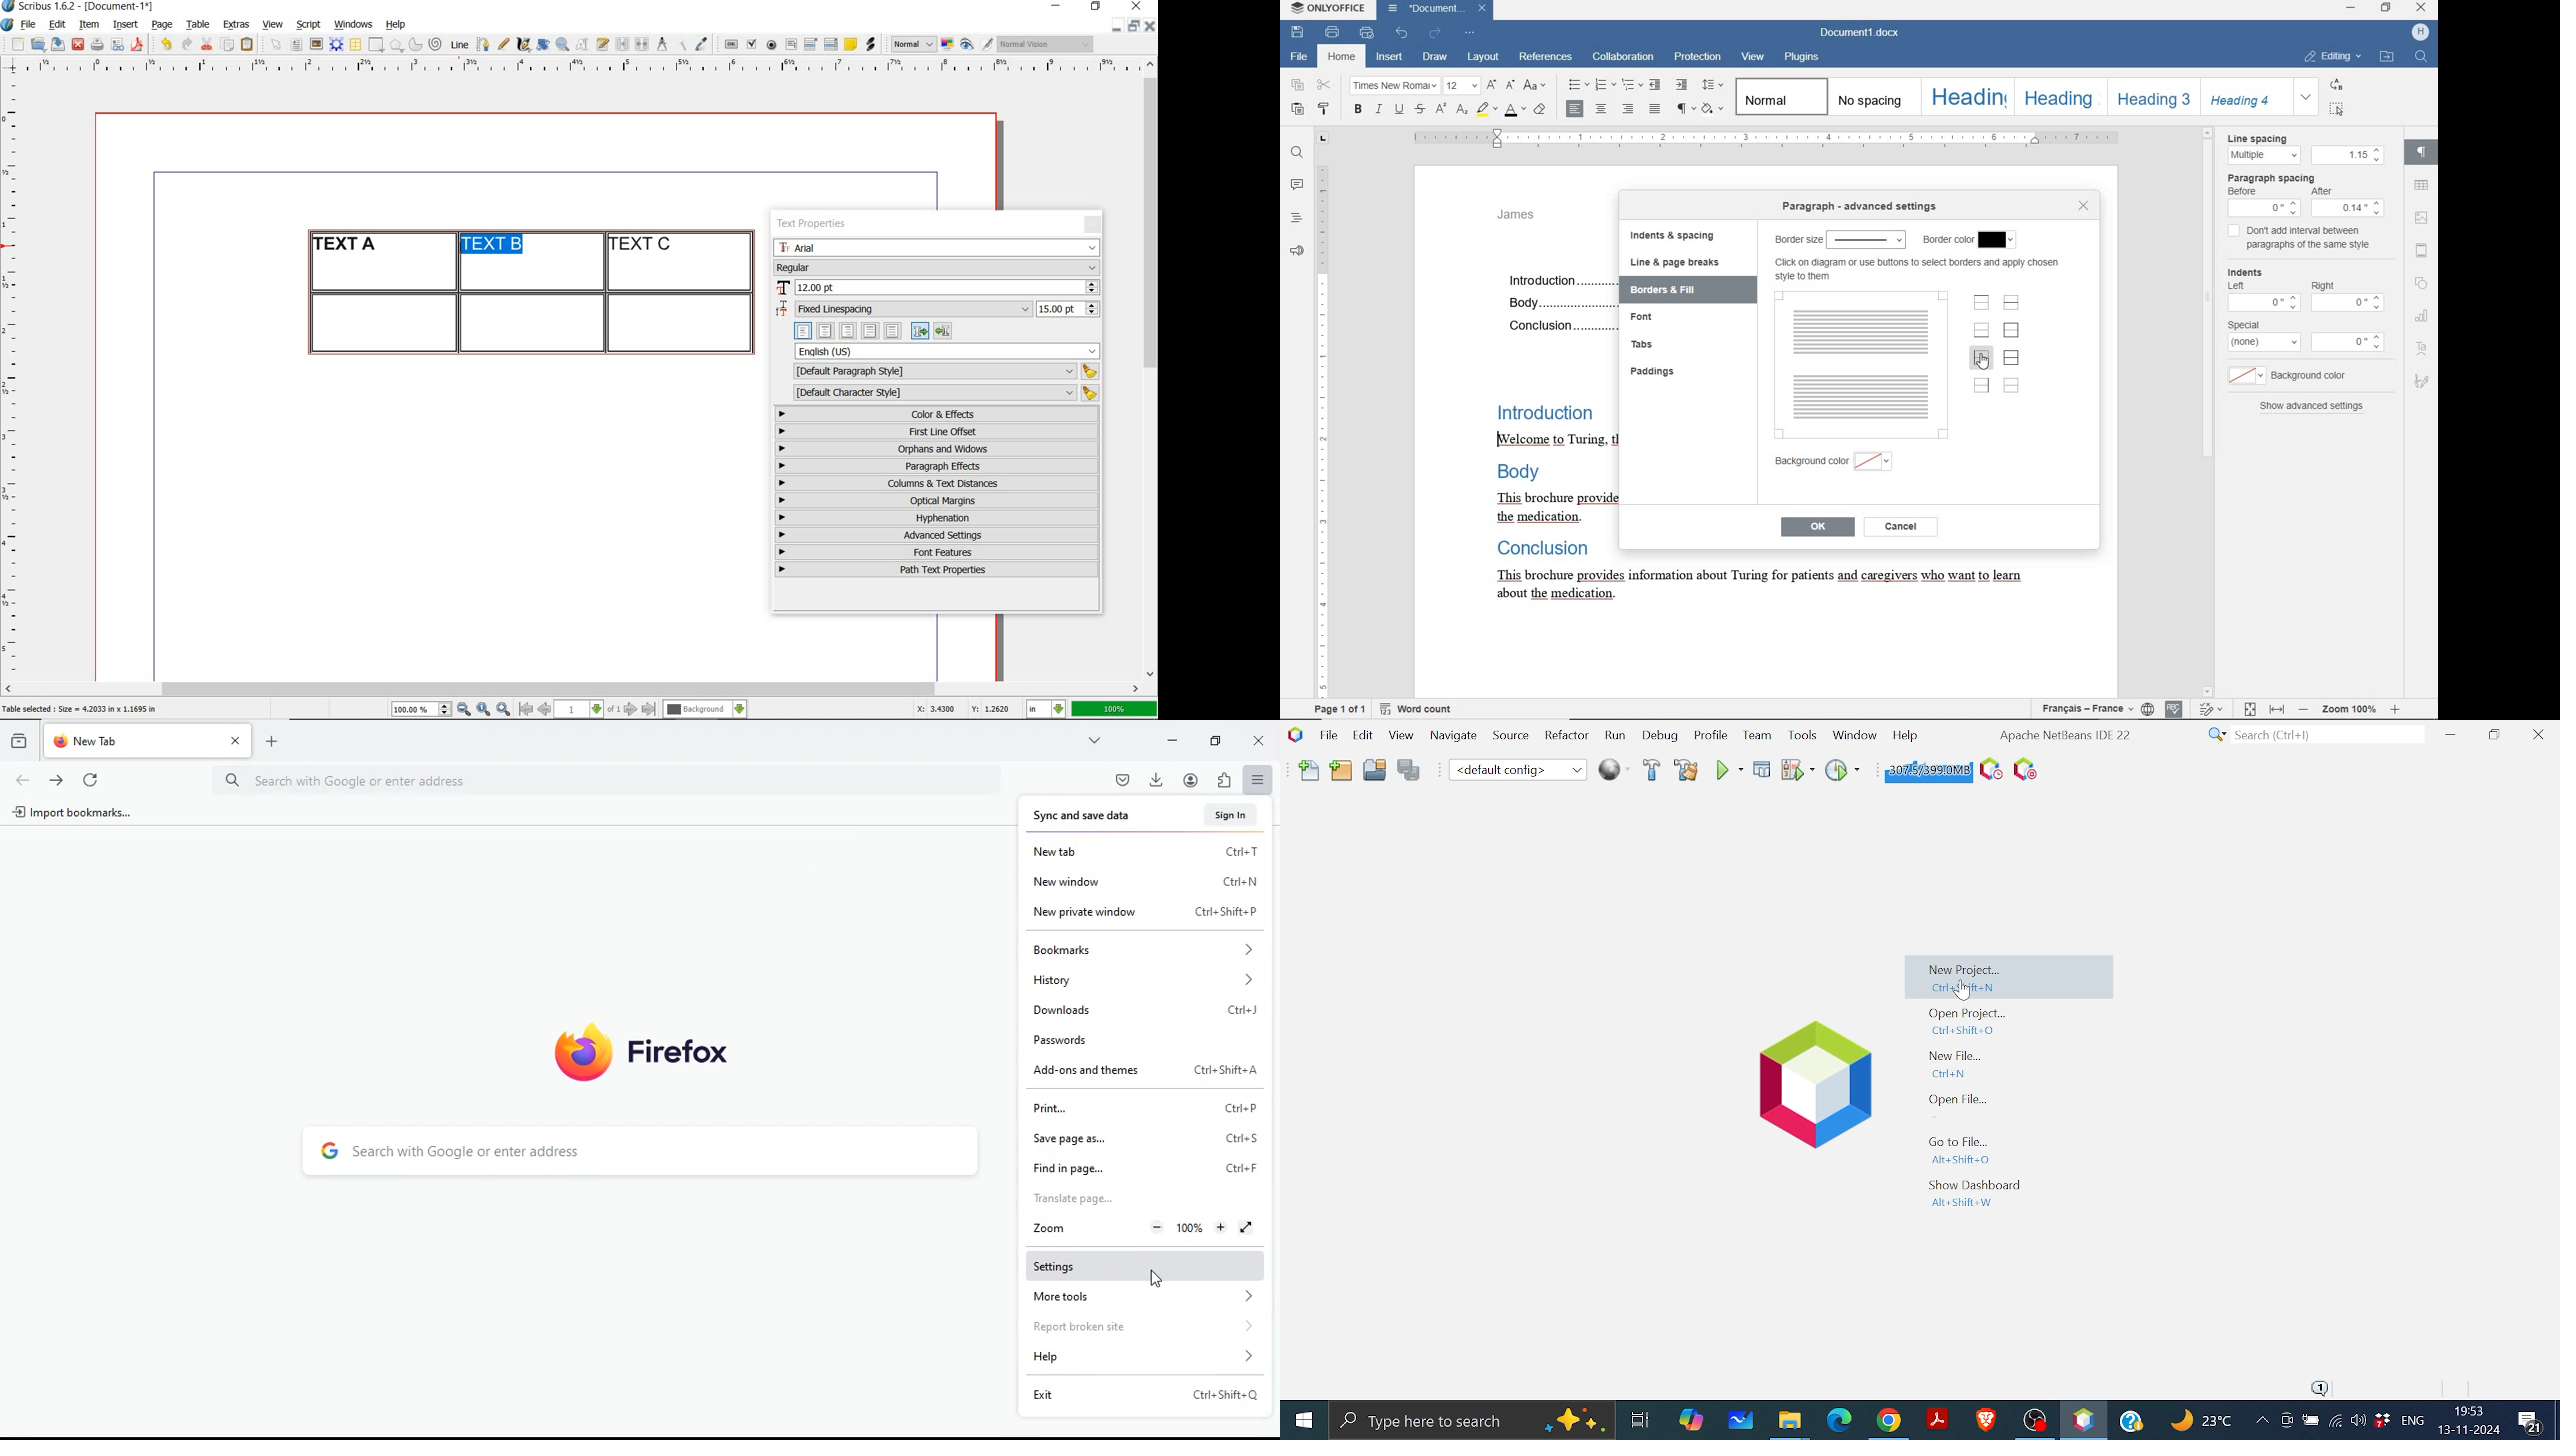 The width and height of the screenshot is (2576, 1456). What do you see at coordinates (1146, 1167) in the screenshot?
I see `find in page` at bounding box center [1146, 1167].